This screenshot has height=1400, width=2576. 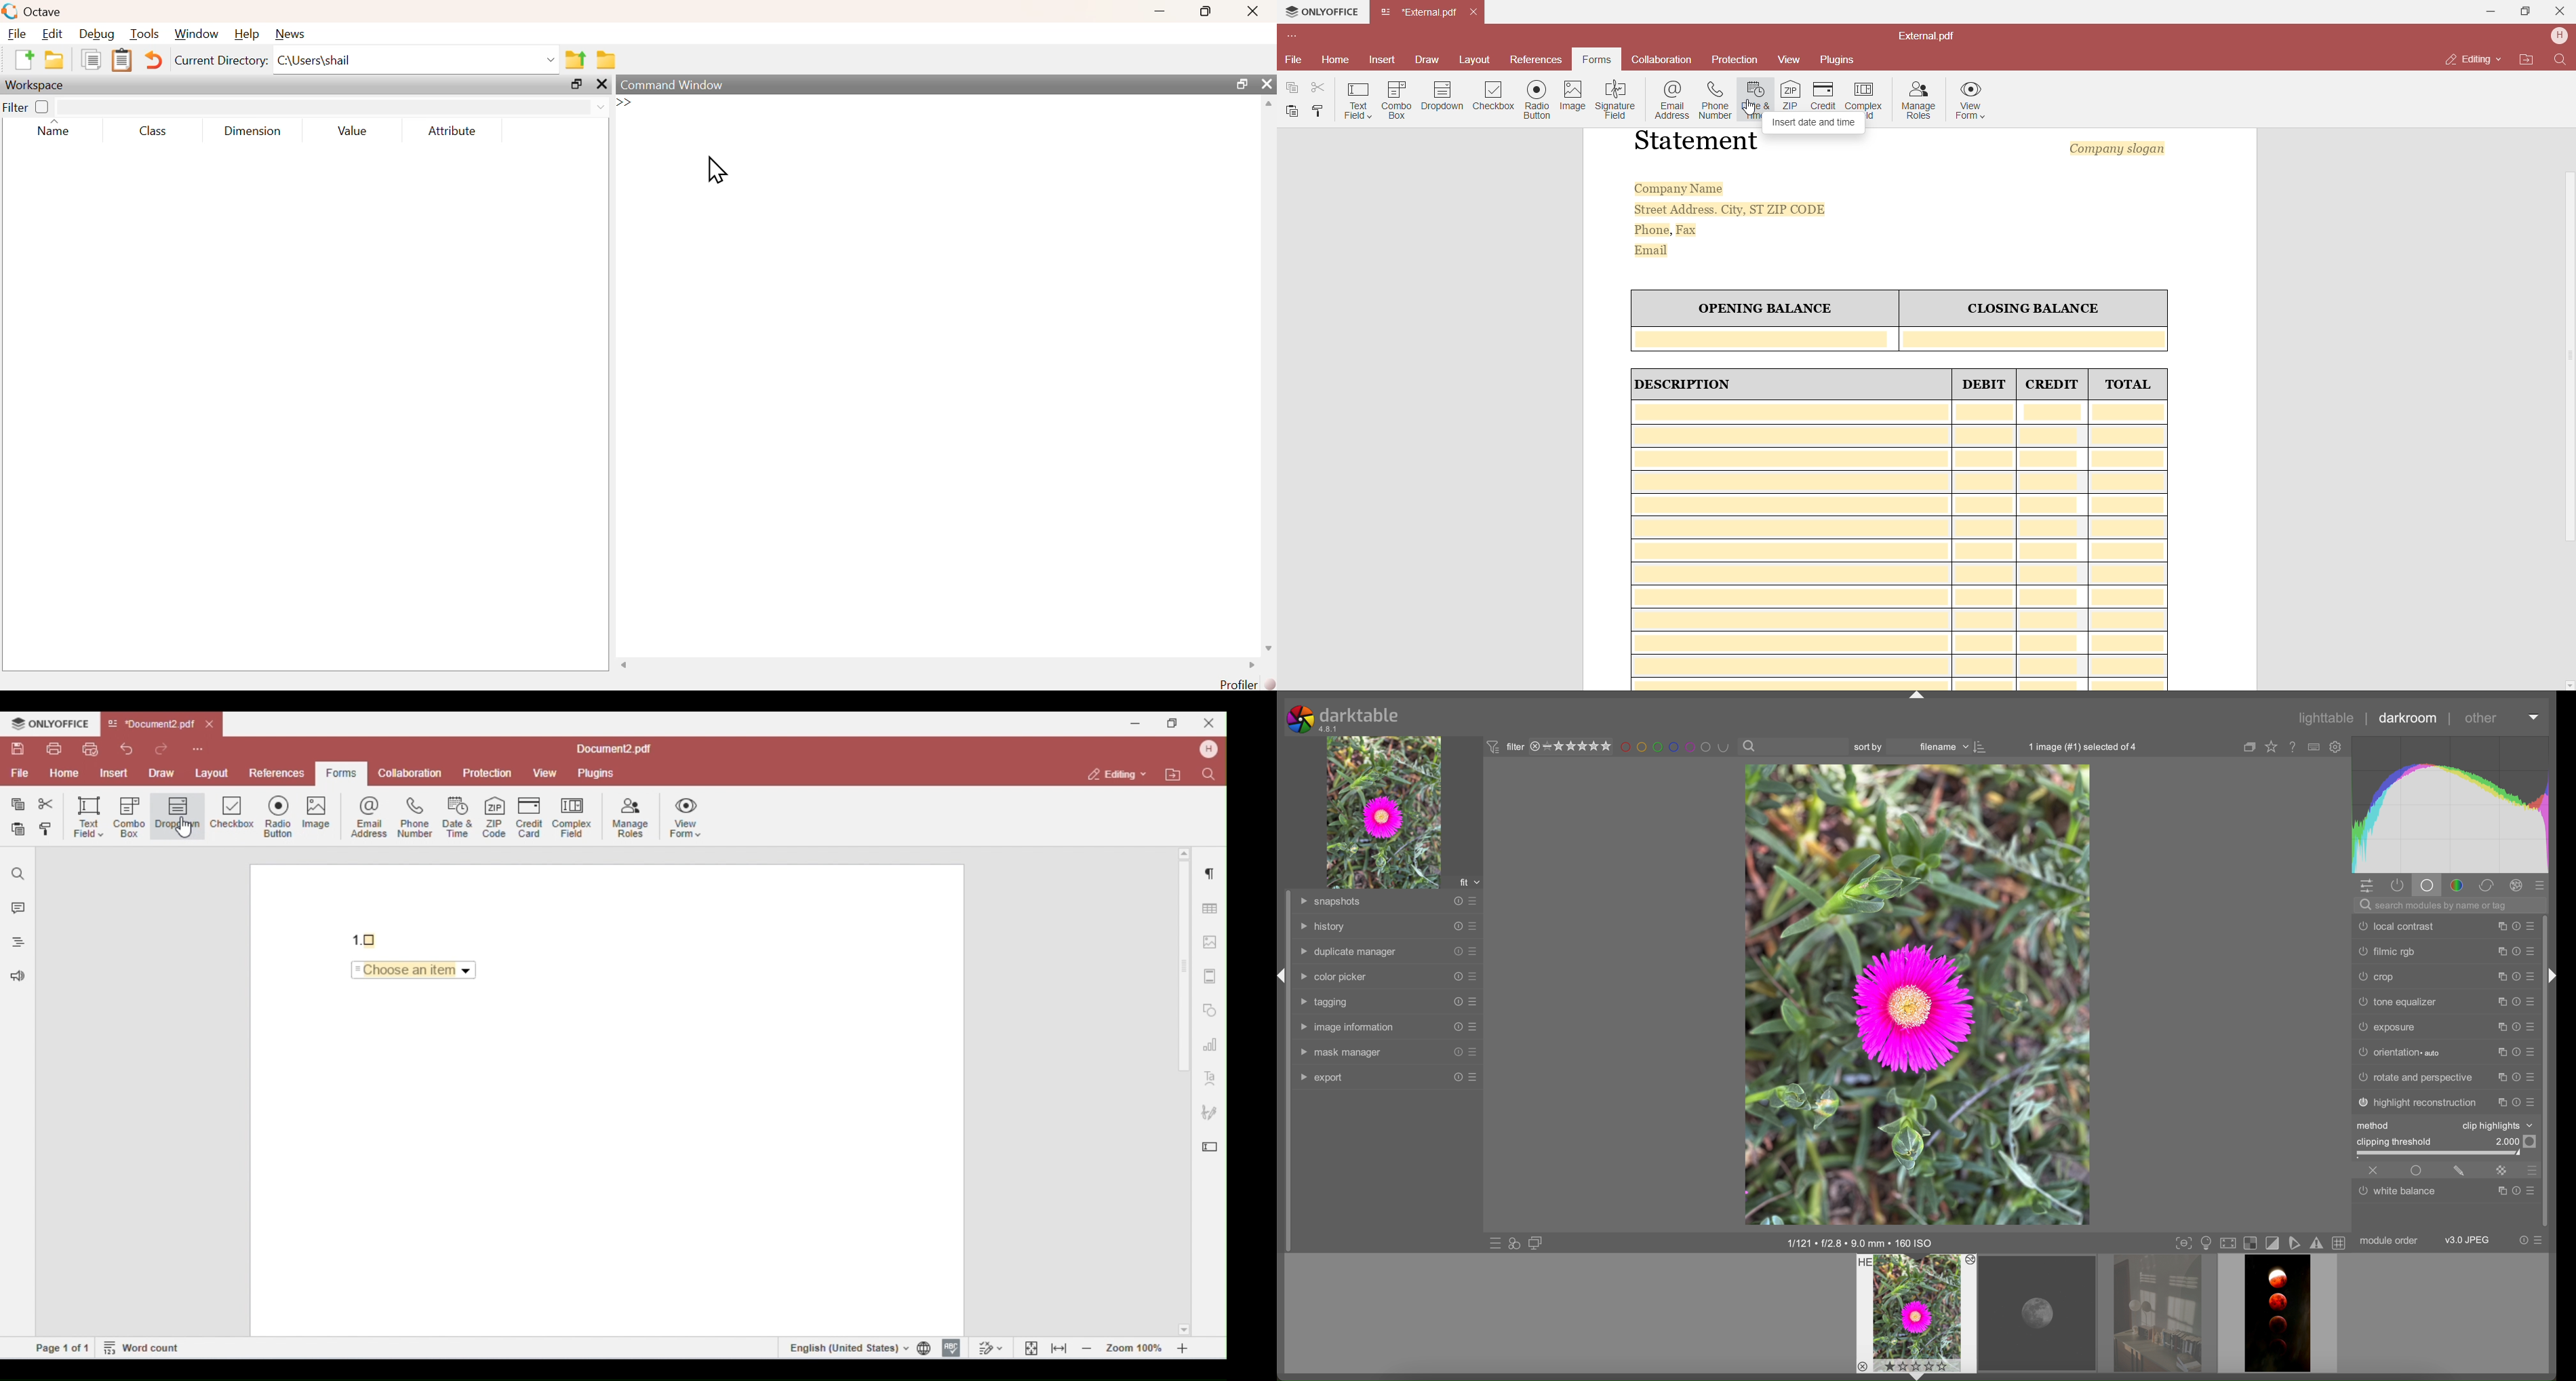 I want to click on Value, so click(x=2516, y=1141).